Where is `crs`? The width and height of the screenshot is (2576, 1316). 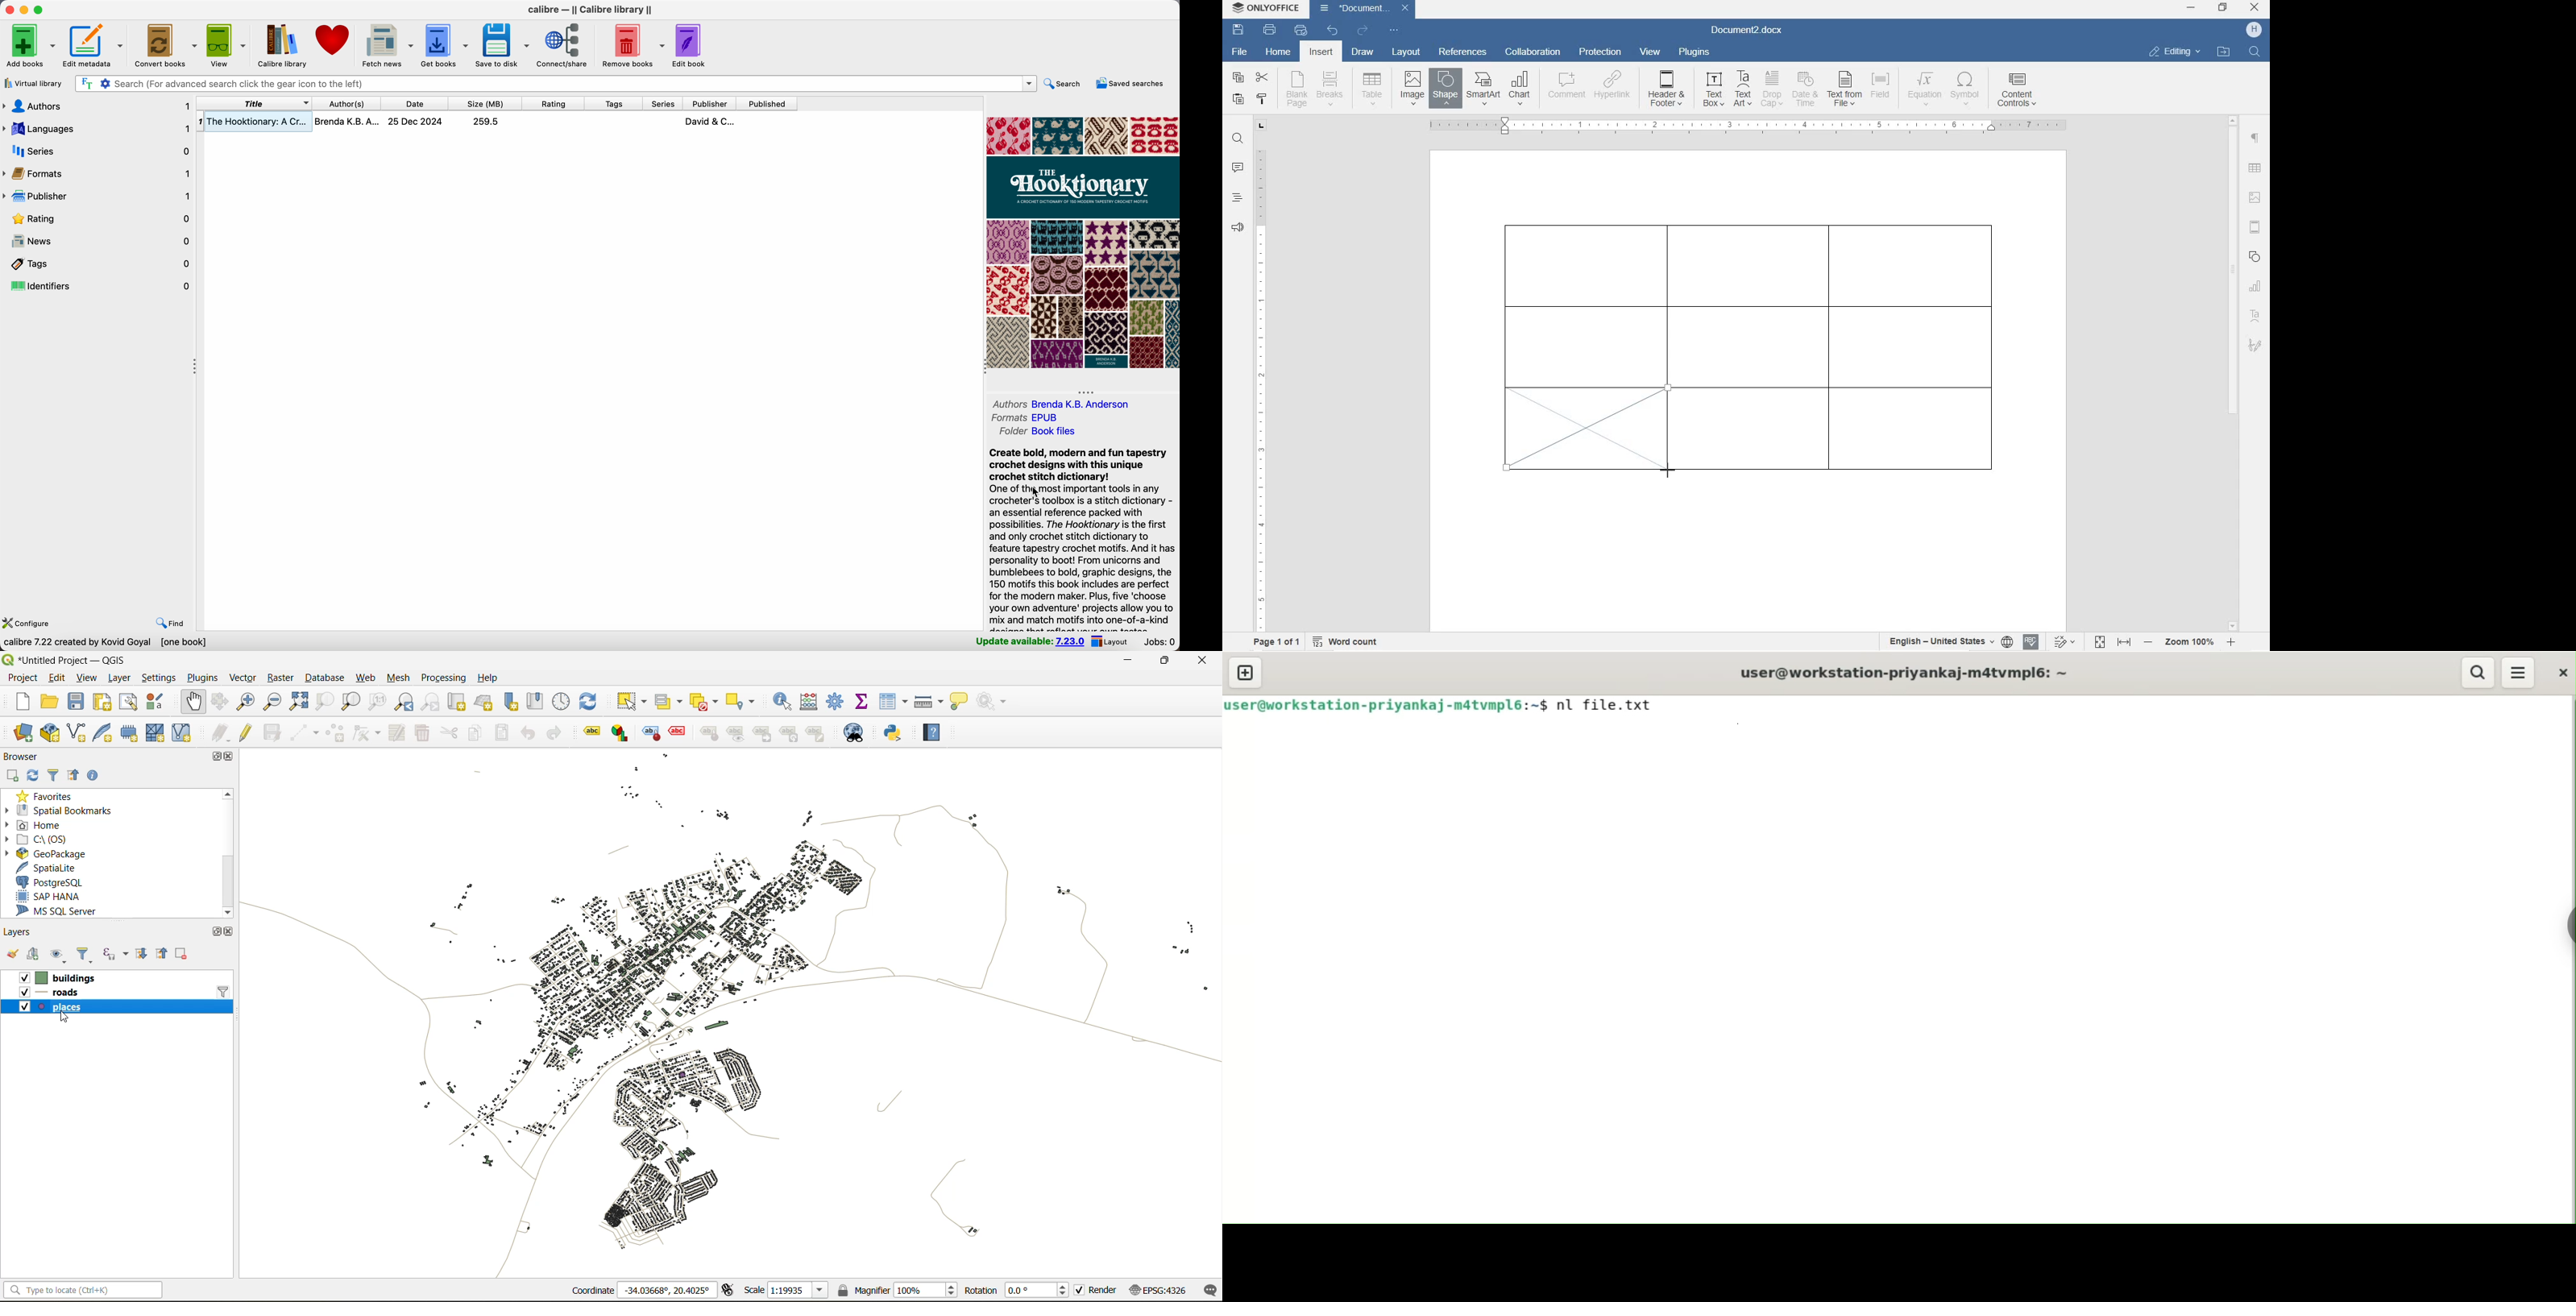 crs is located at coordinates (1158, 1292).